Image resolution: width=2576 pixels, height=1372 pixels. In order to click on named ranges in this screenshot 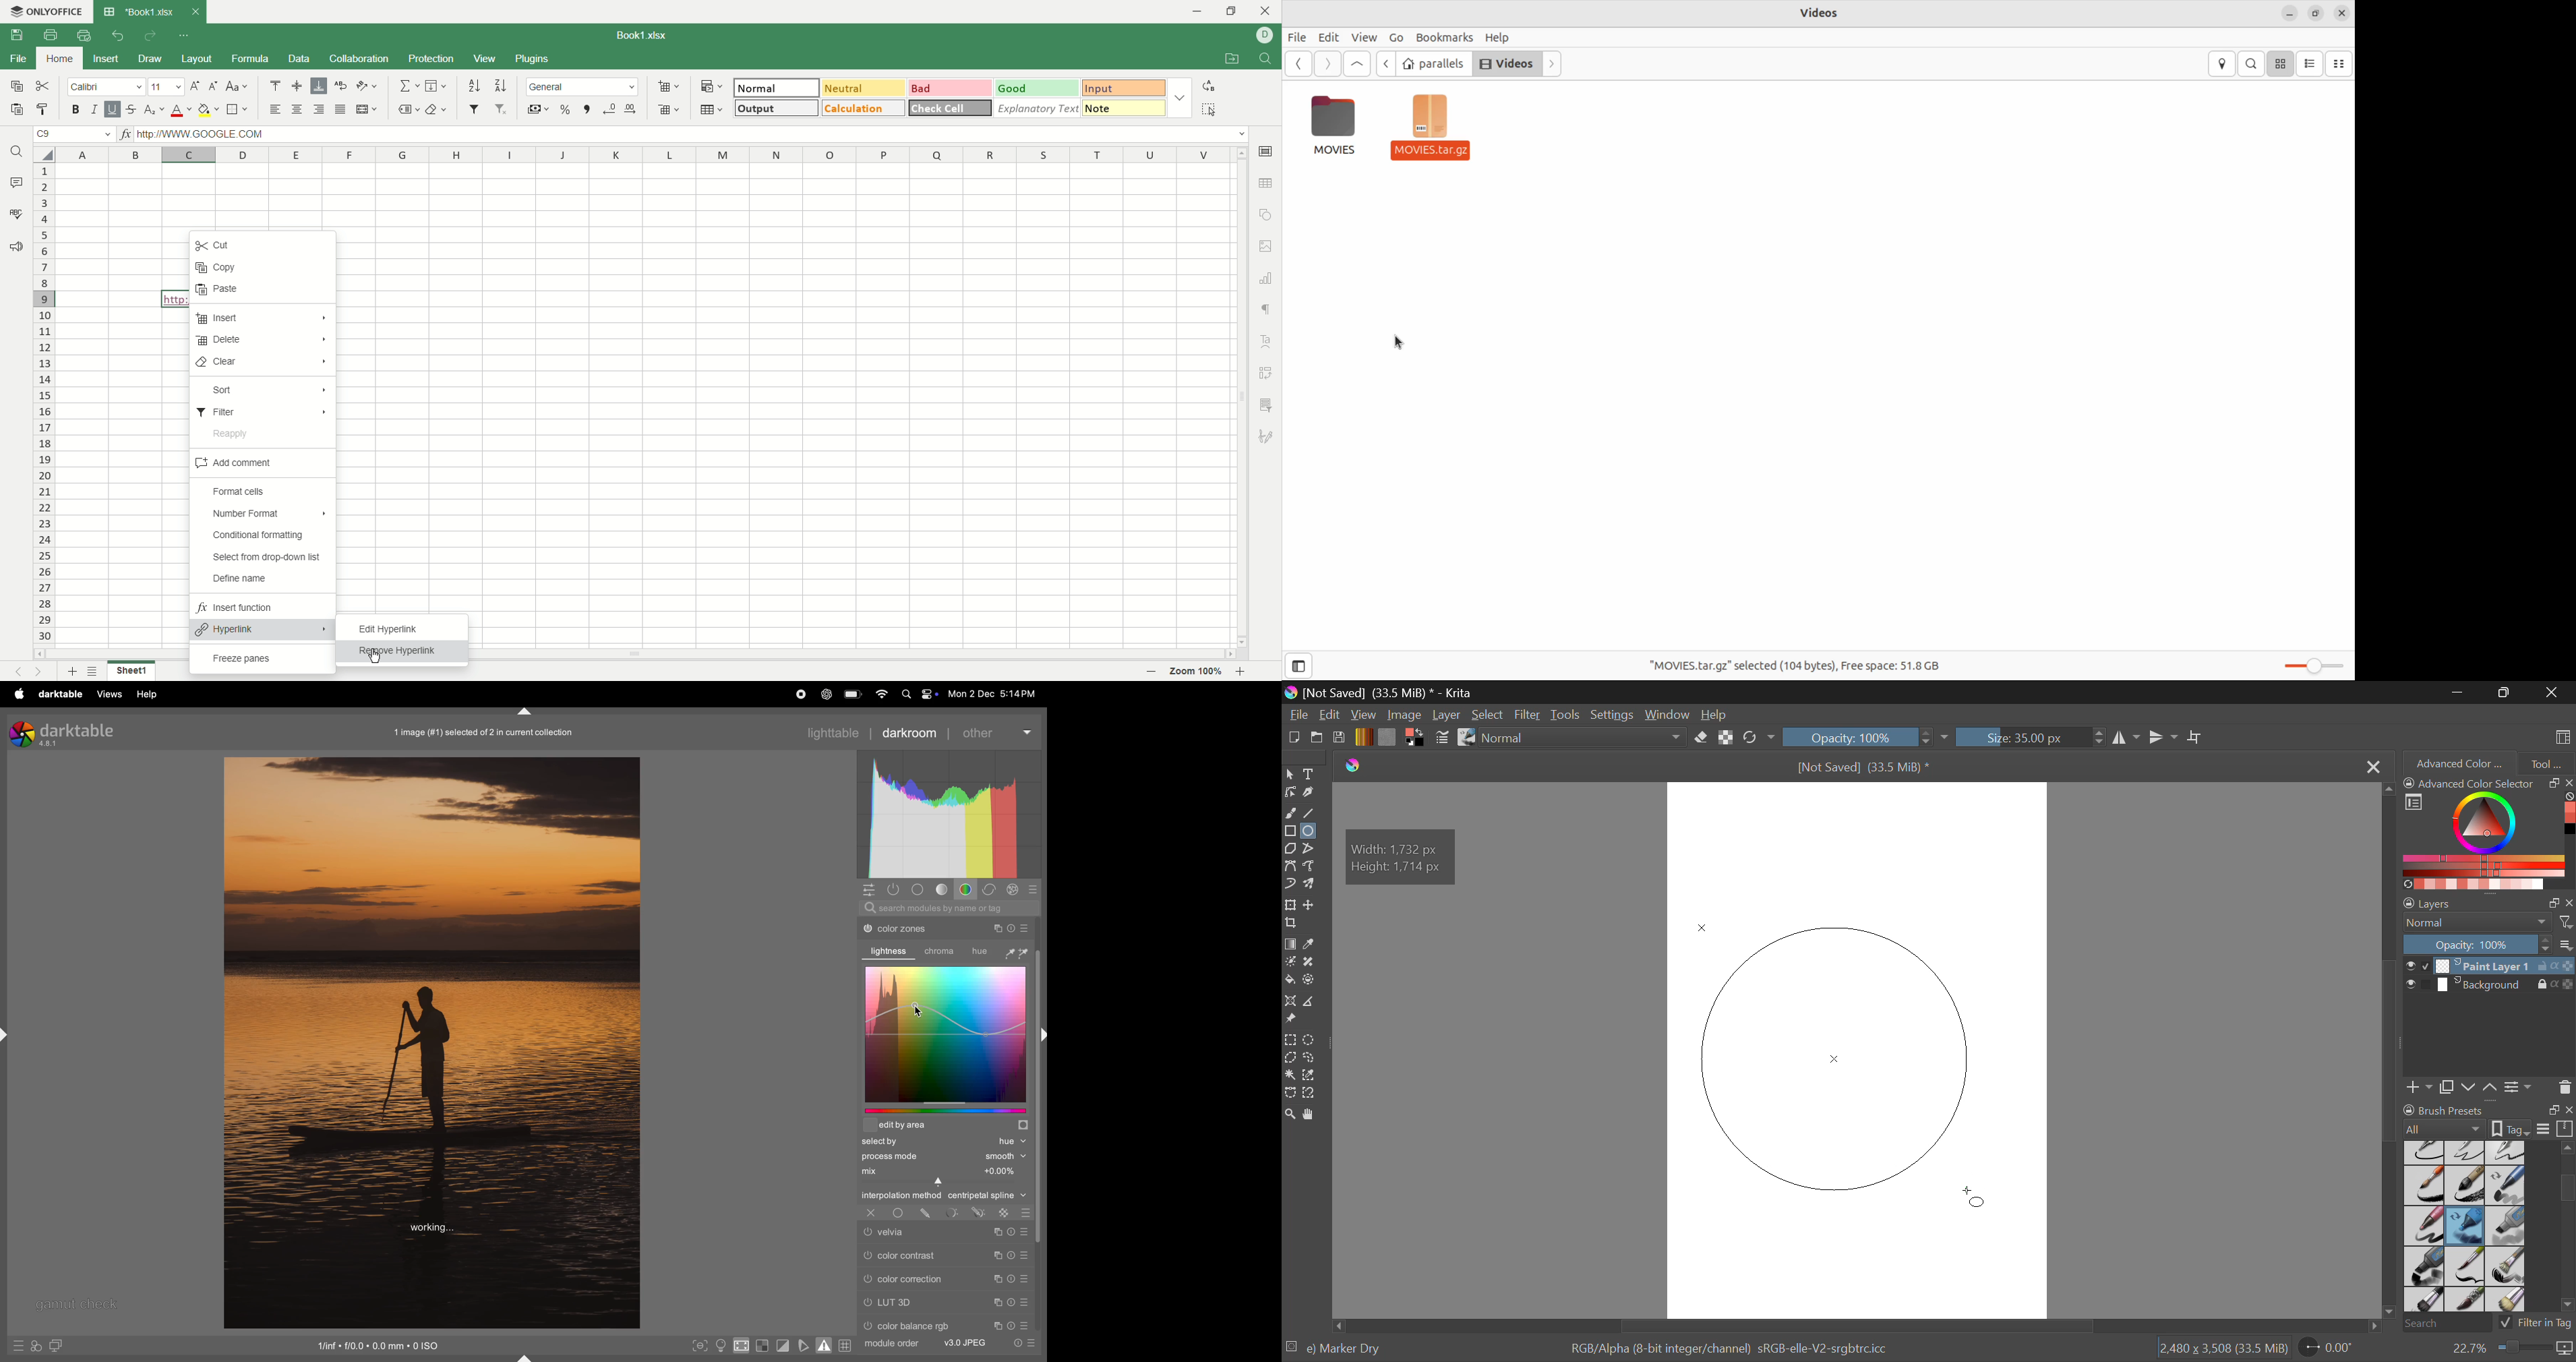, I will do `click(409, 111)`.